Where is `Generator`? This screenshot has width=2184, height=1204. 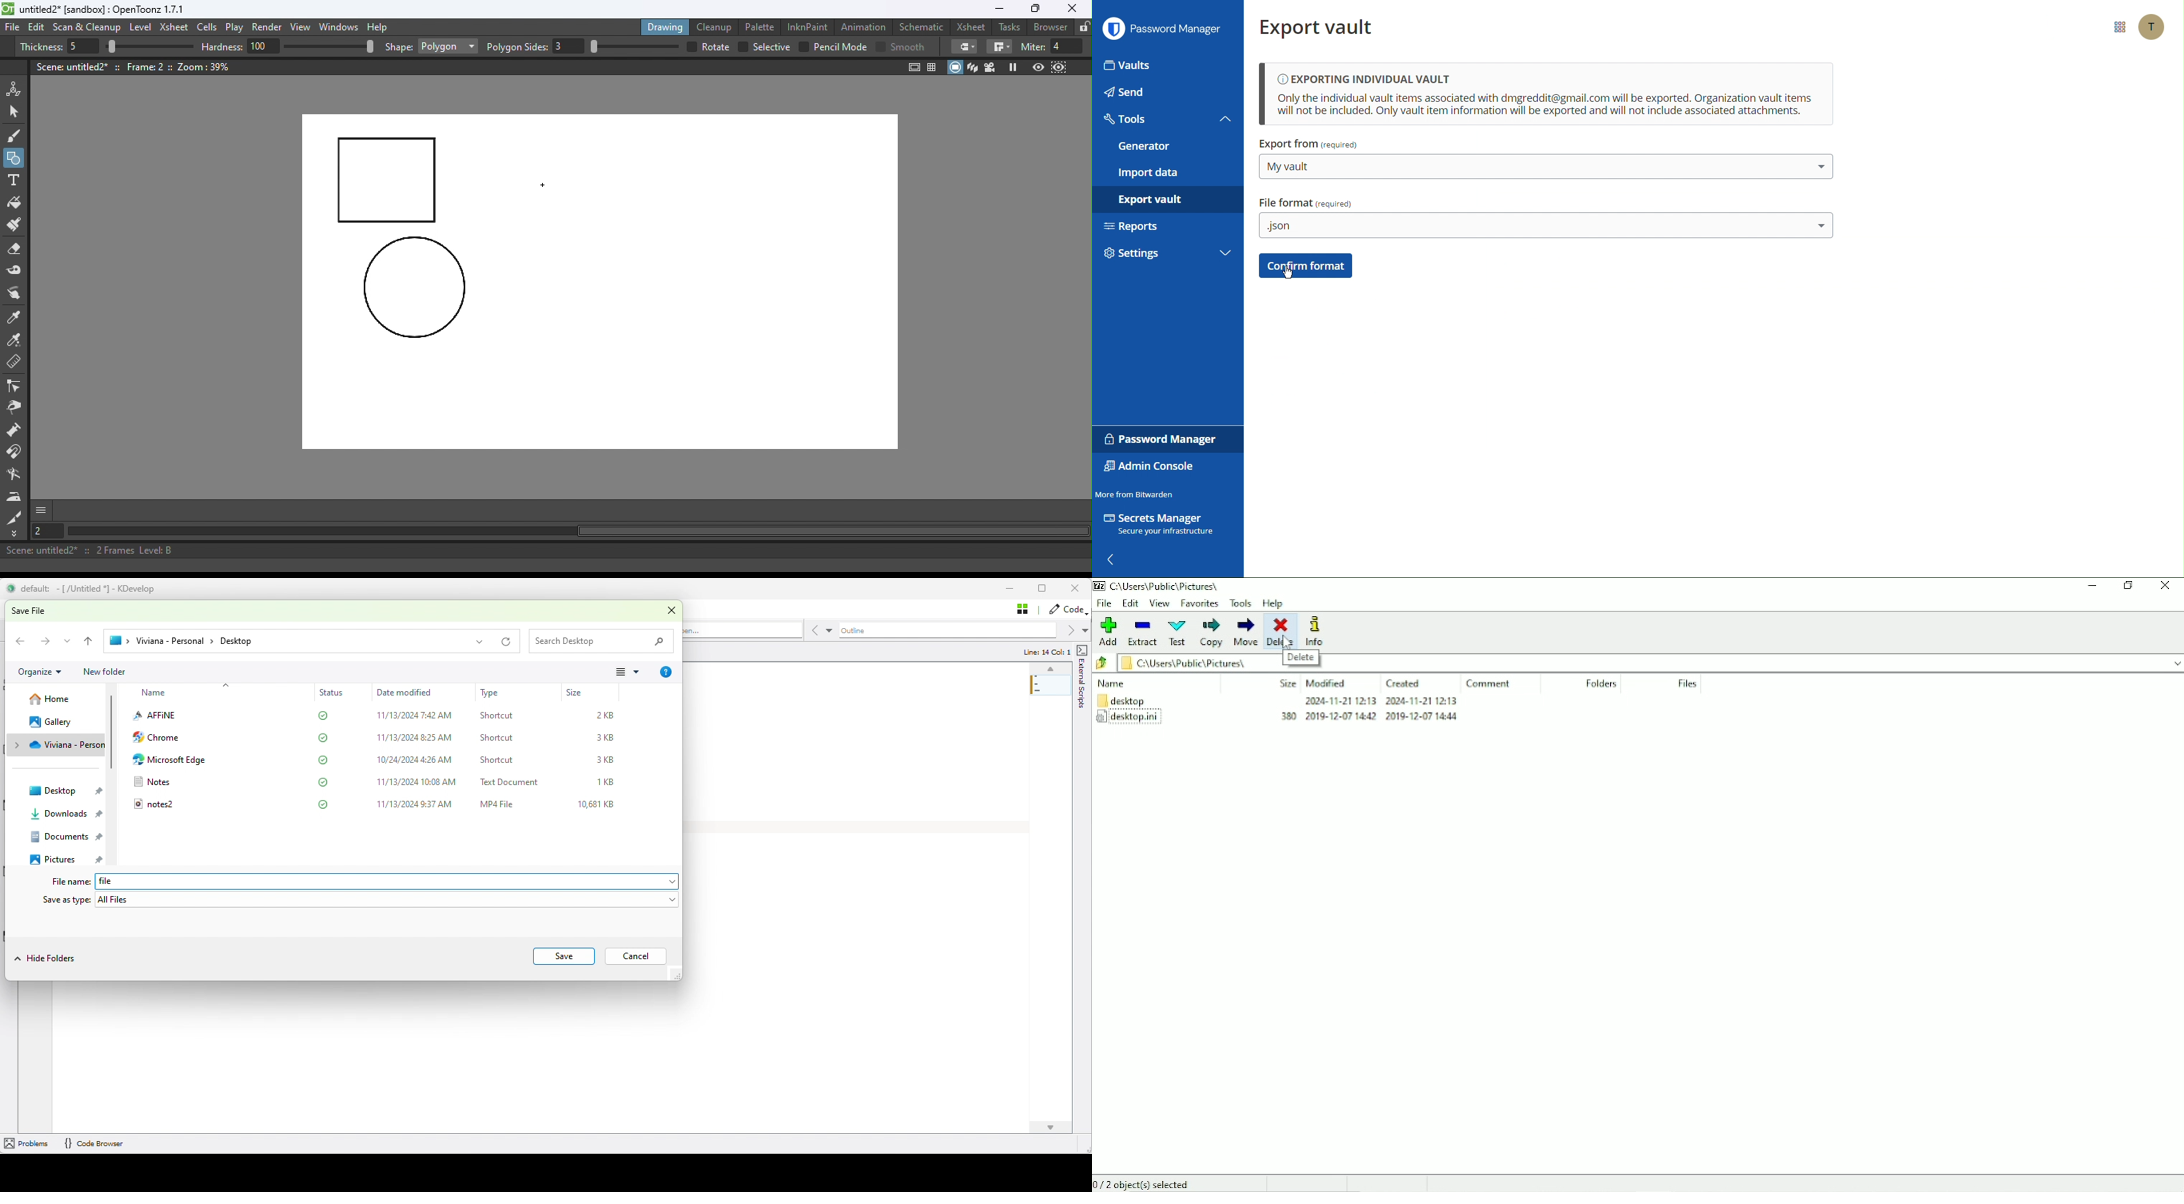
Generator is located at coordinates (1165, 148).